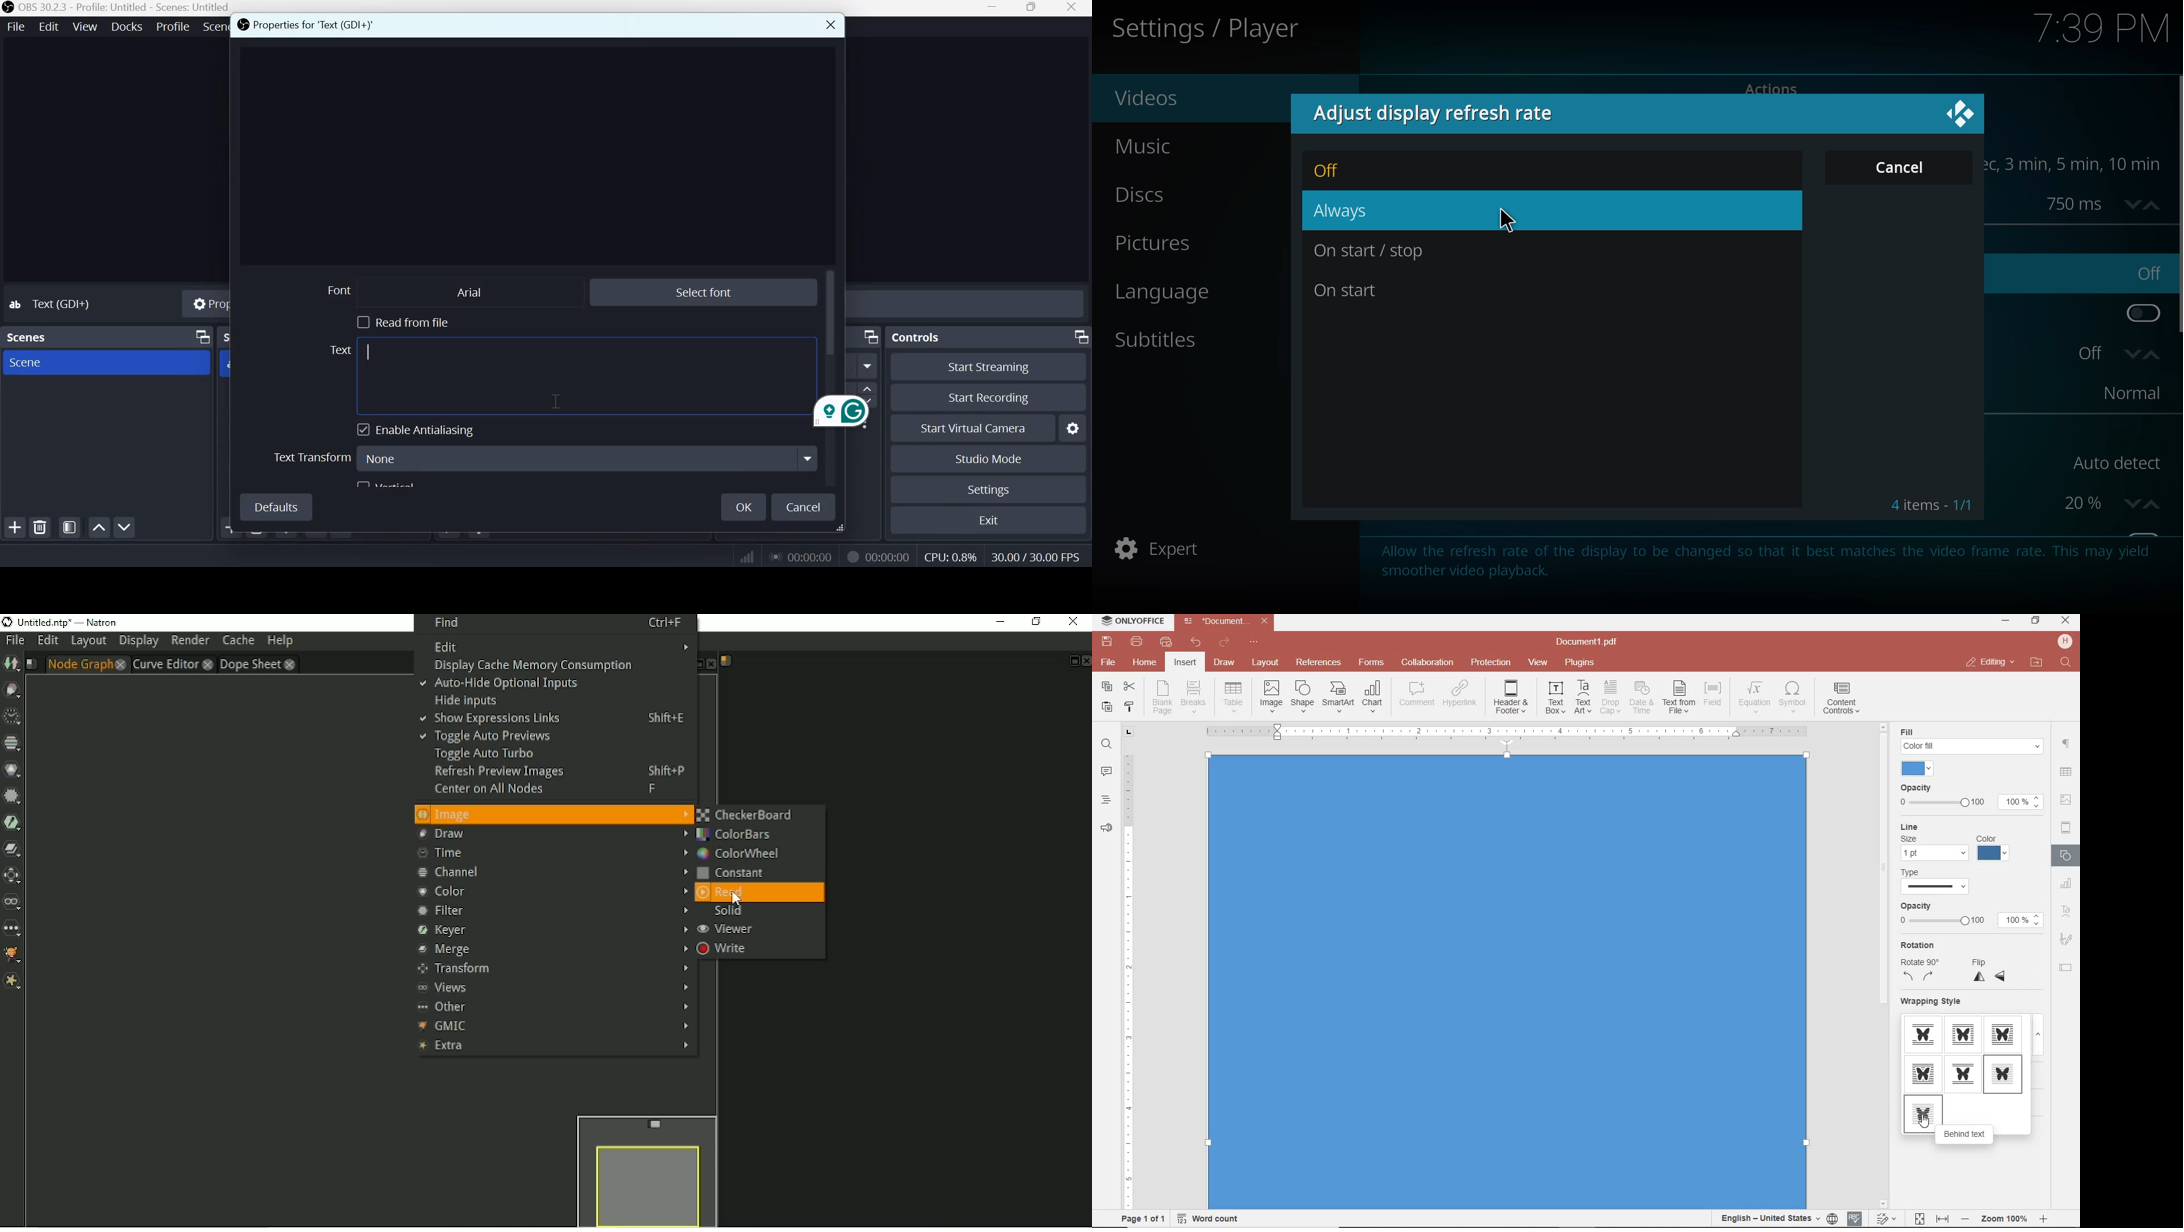 The width and height of the screenshot is (2184, 1232). I want to click on player, so click(1210, 30).